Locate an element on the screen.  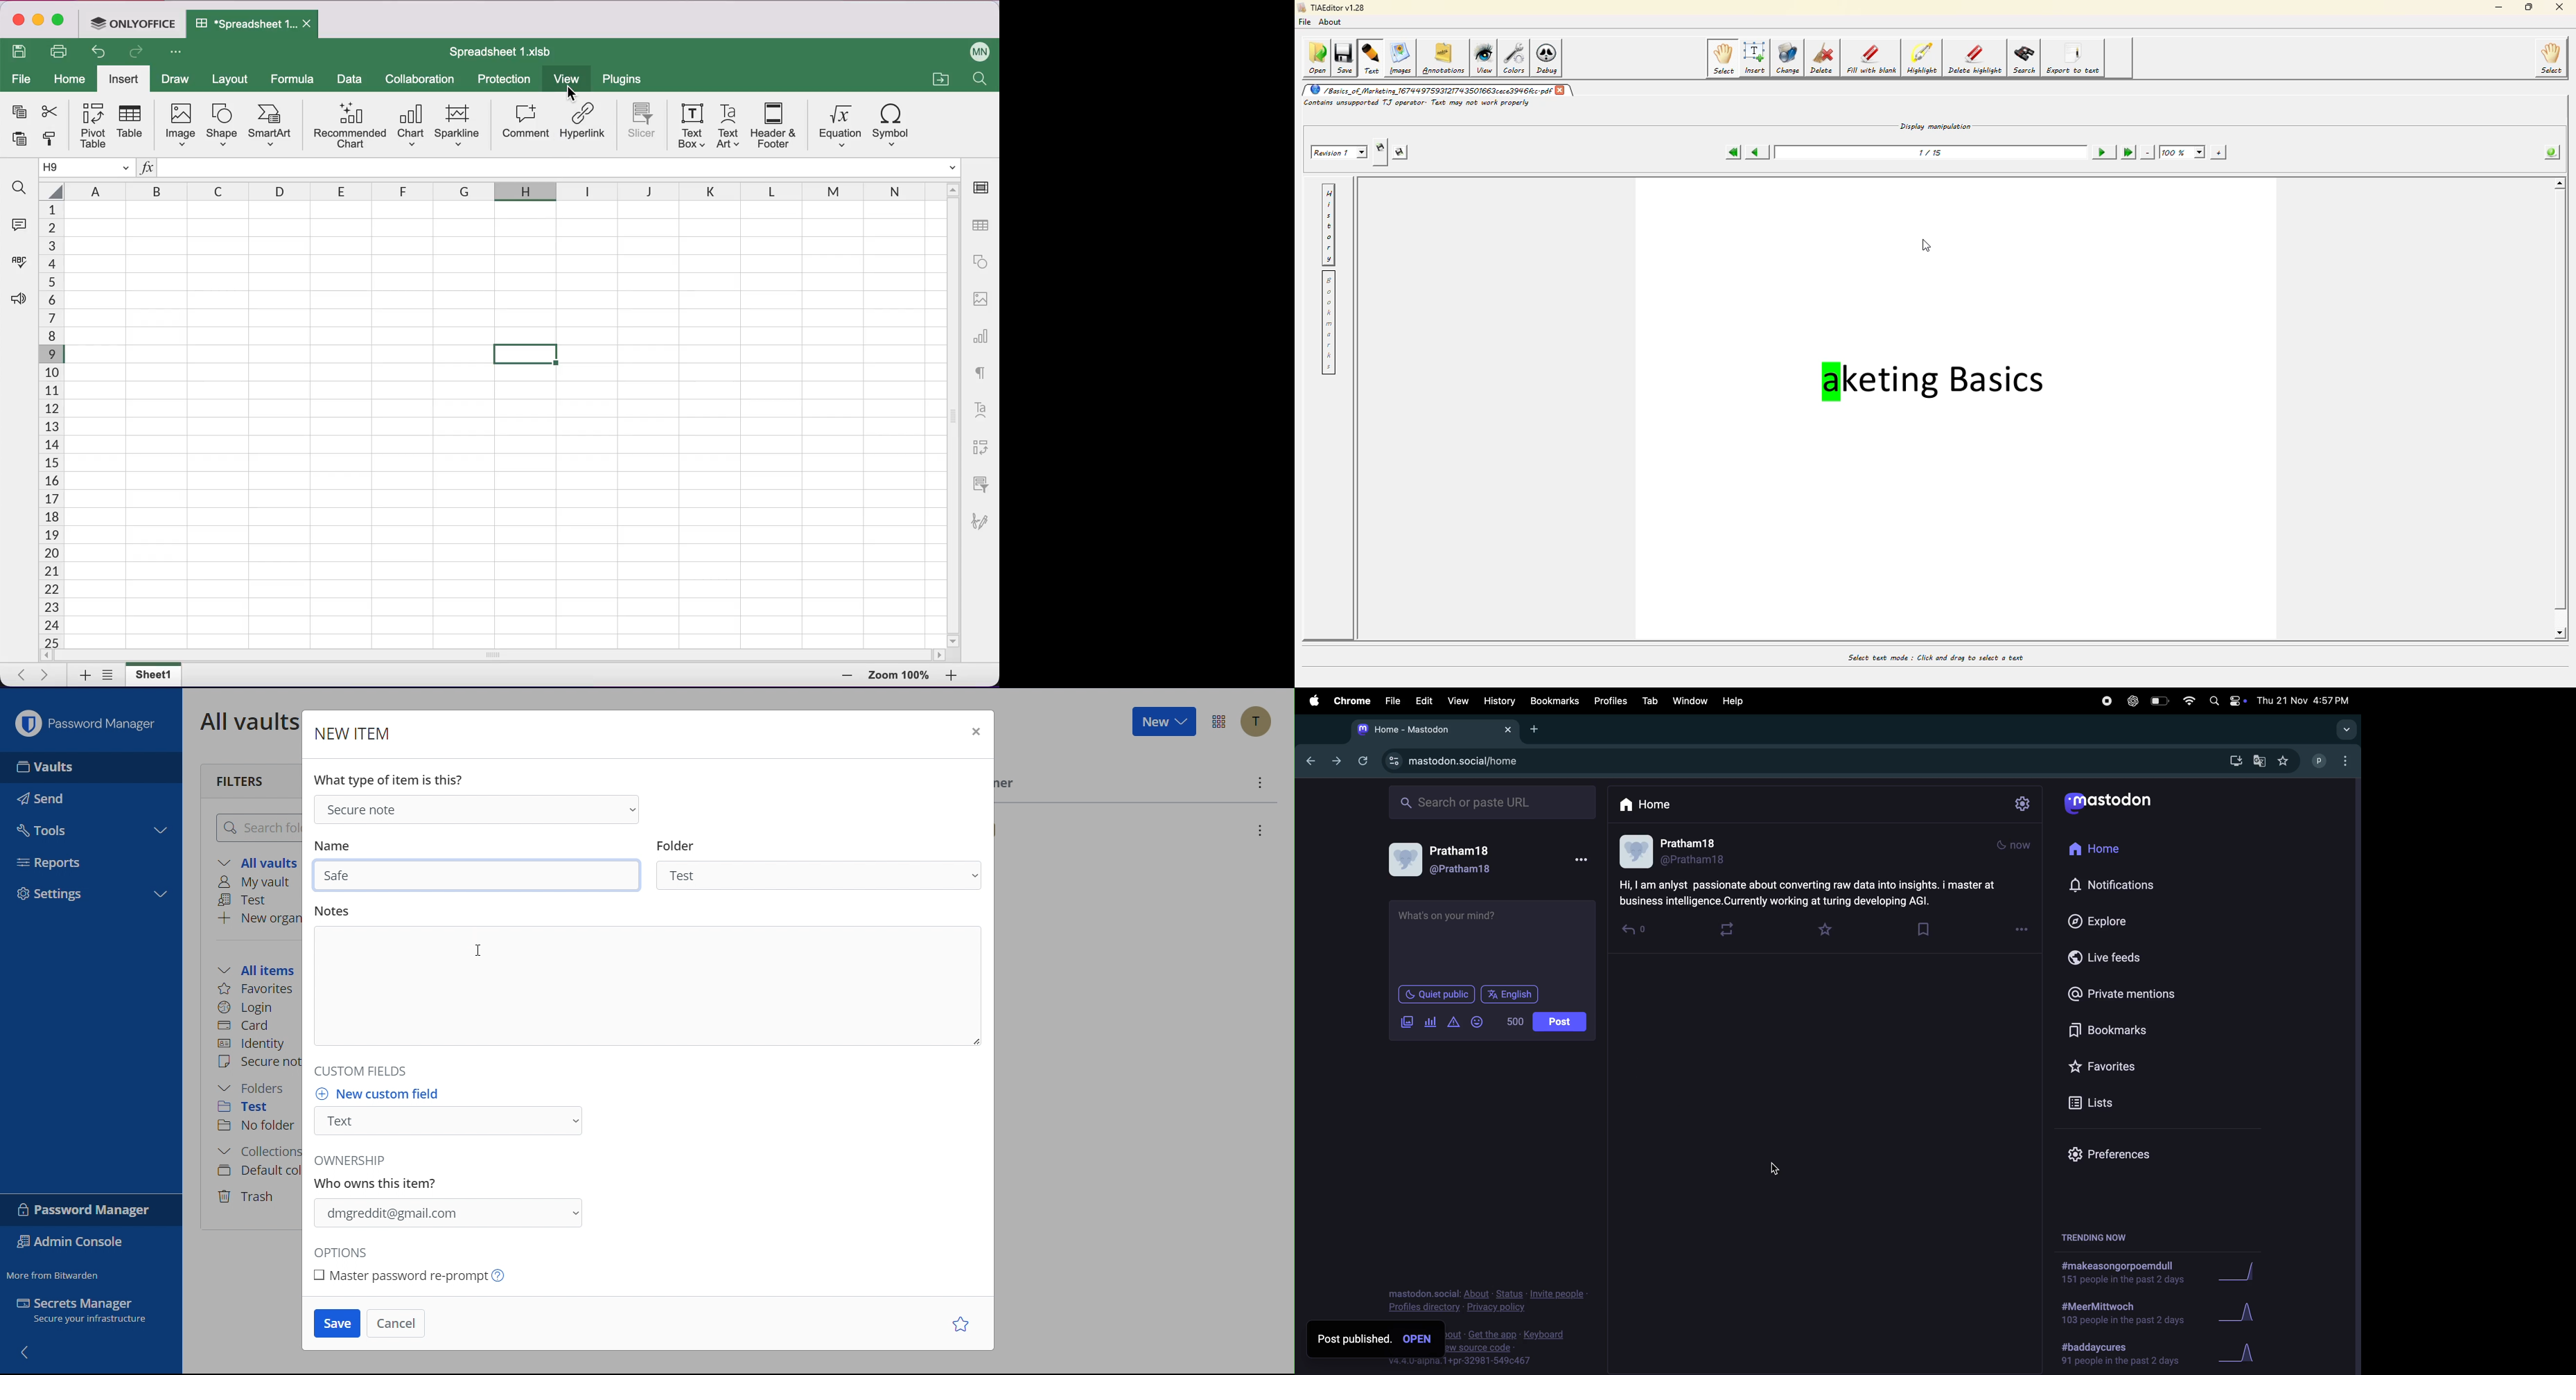
chrome is located at coordinates (1349, 700).